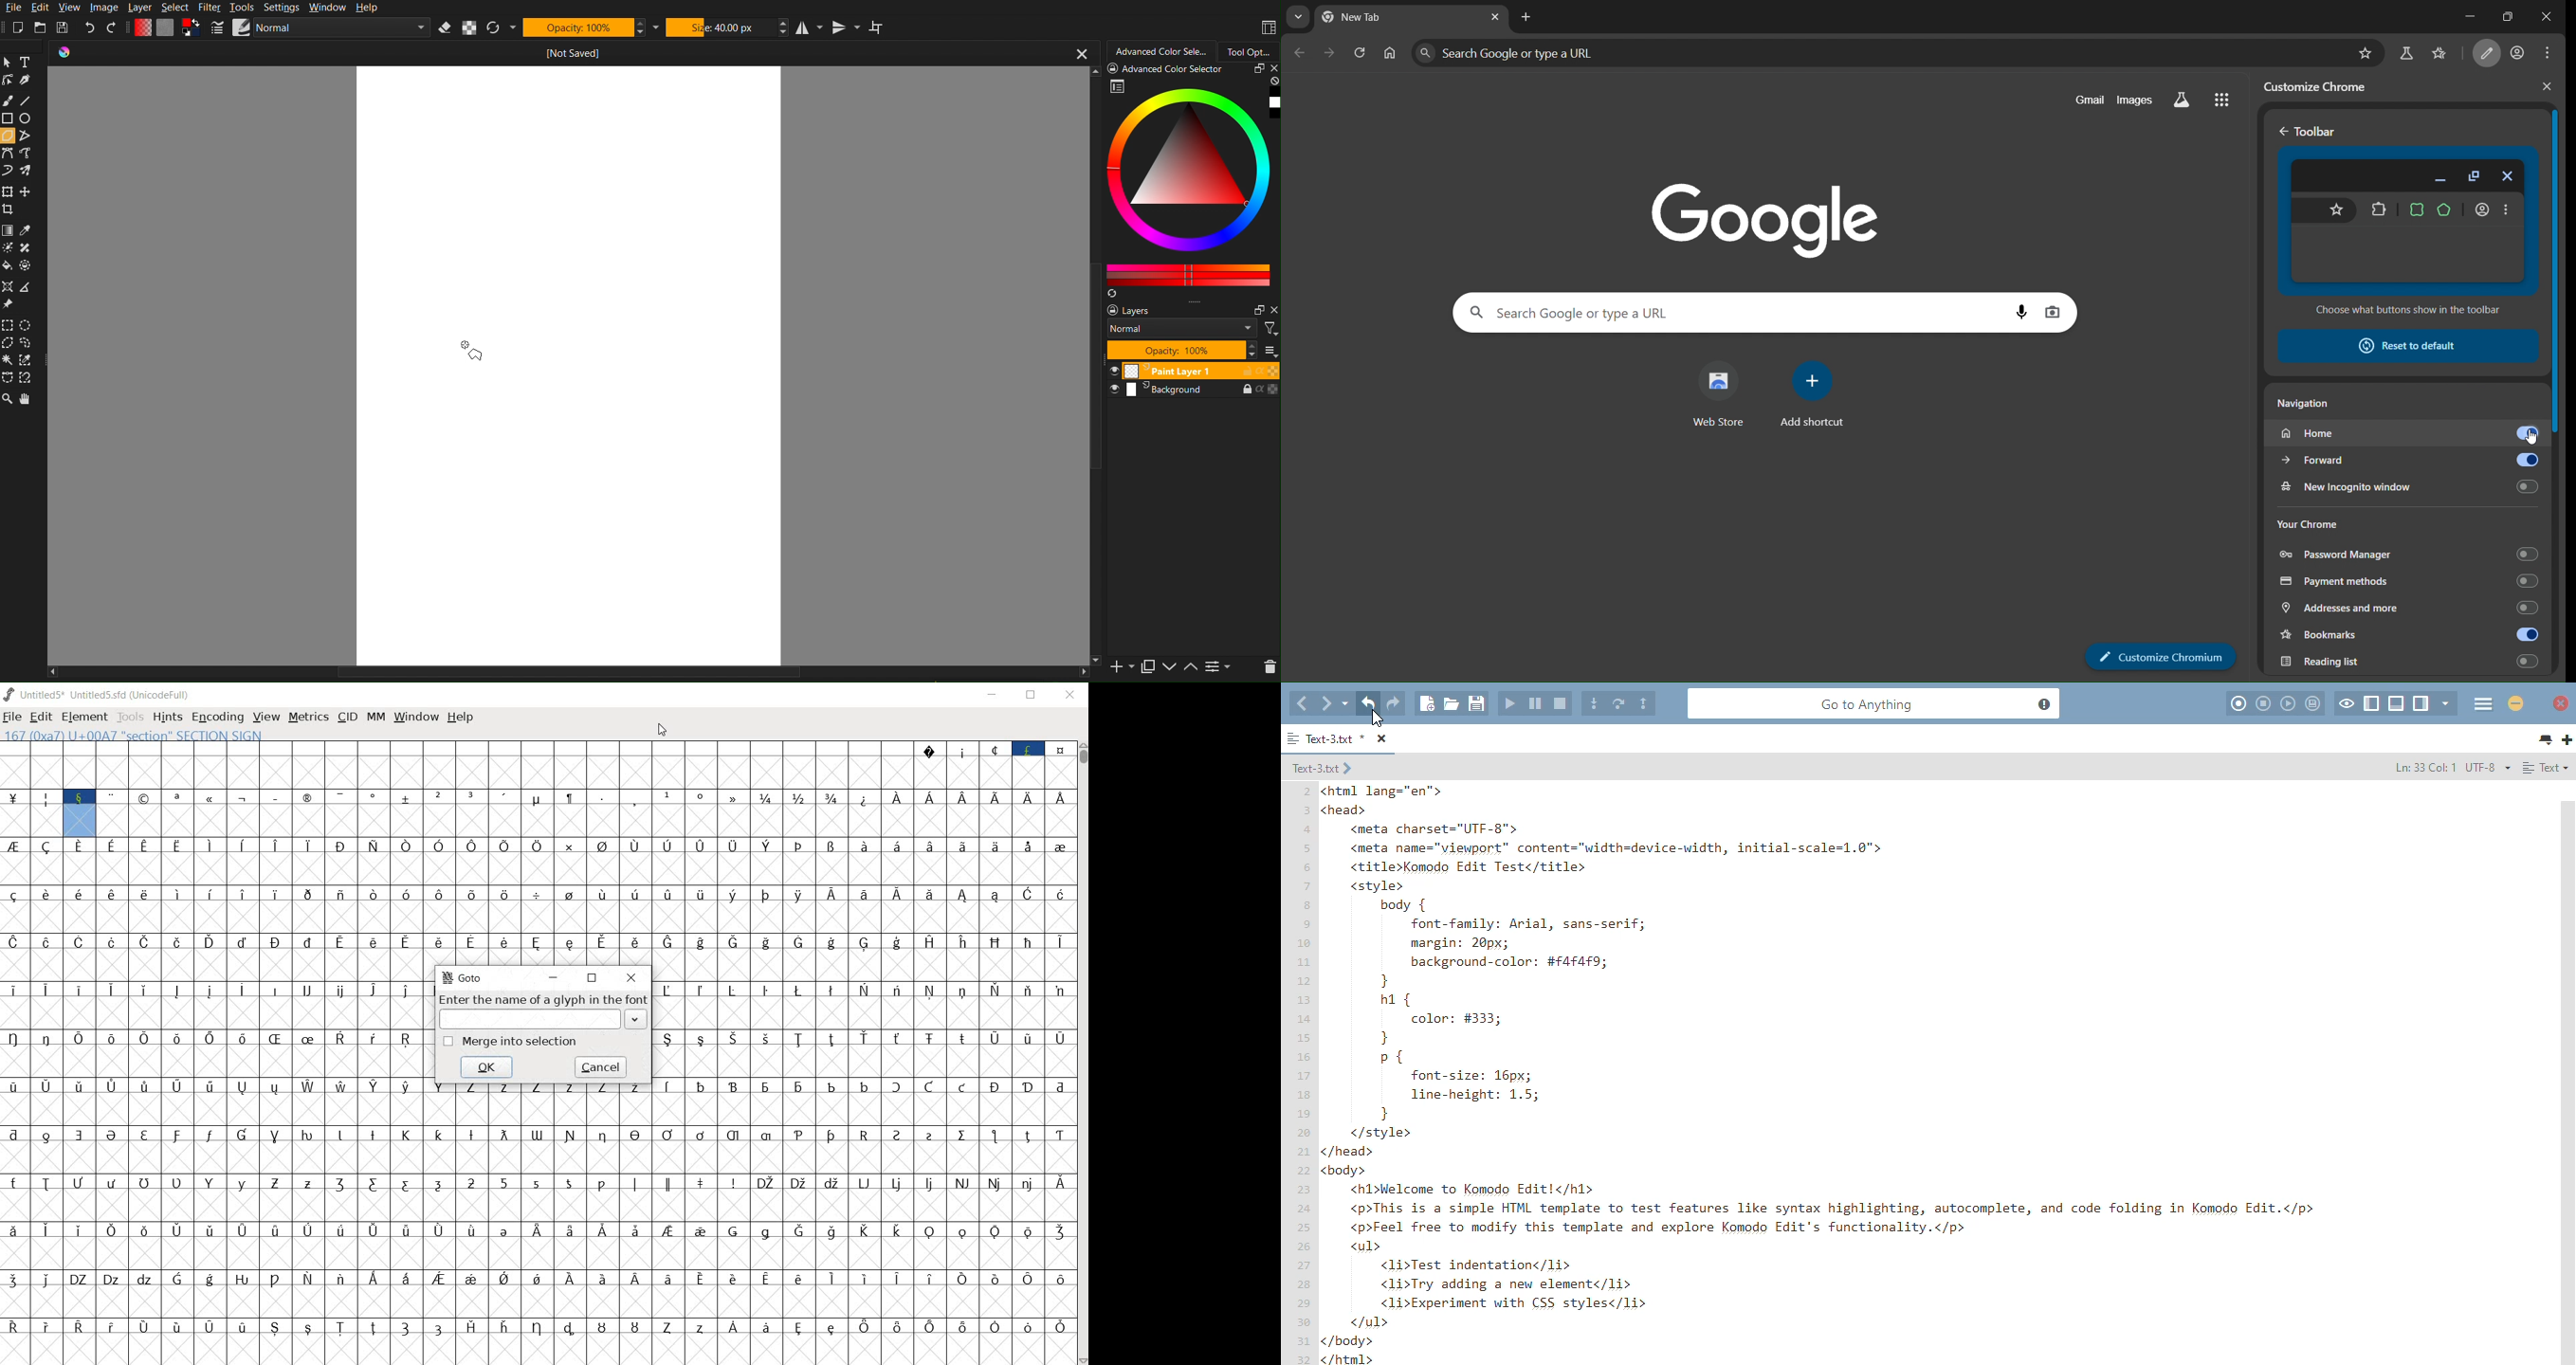 This screenshot has height=1372, width=2576. What do you see at coordinates (1527, 17) in the screenshot?
I see `new tab` at bounding box center [1527, 17].